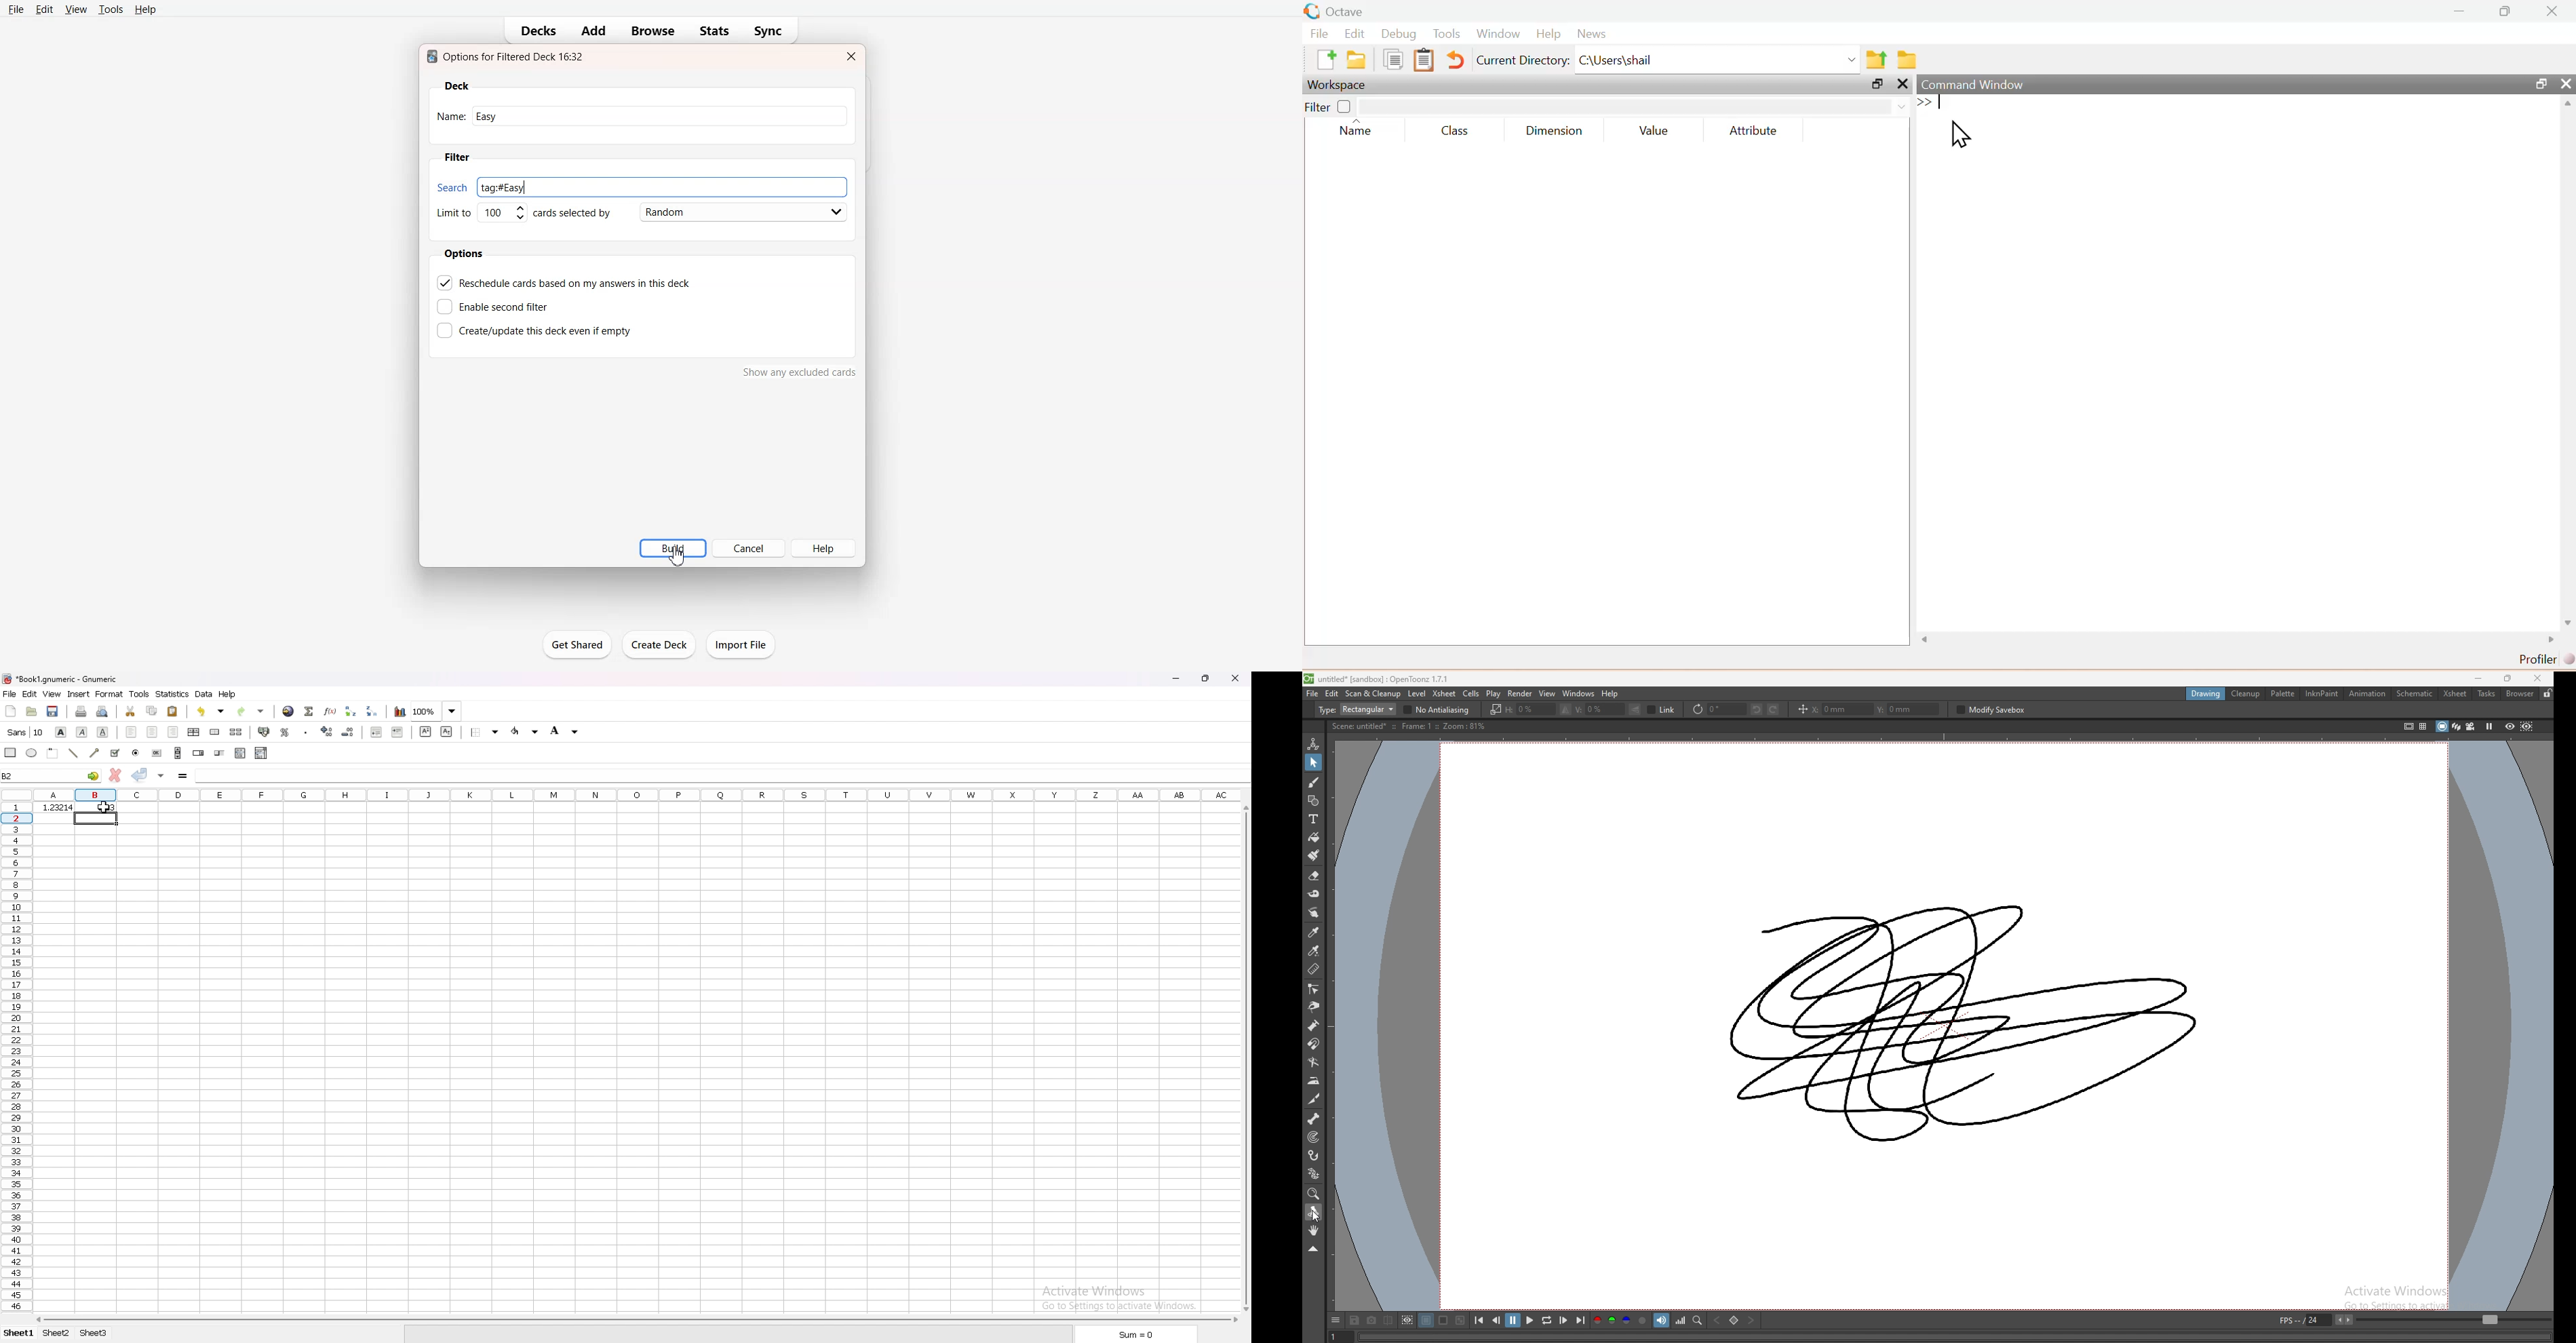 This screenshot has width=2576, height=1344. What do you see at coordinates (254, 711) in the screenshot?
I see `redo` at bounding box center [254, 711].